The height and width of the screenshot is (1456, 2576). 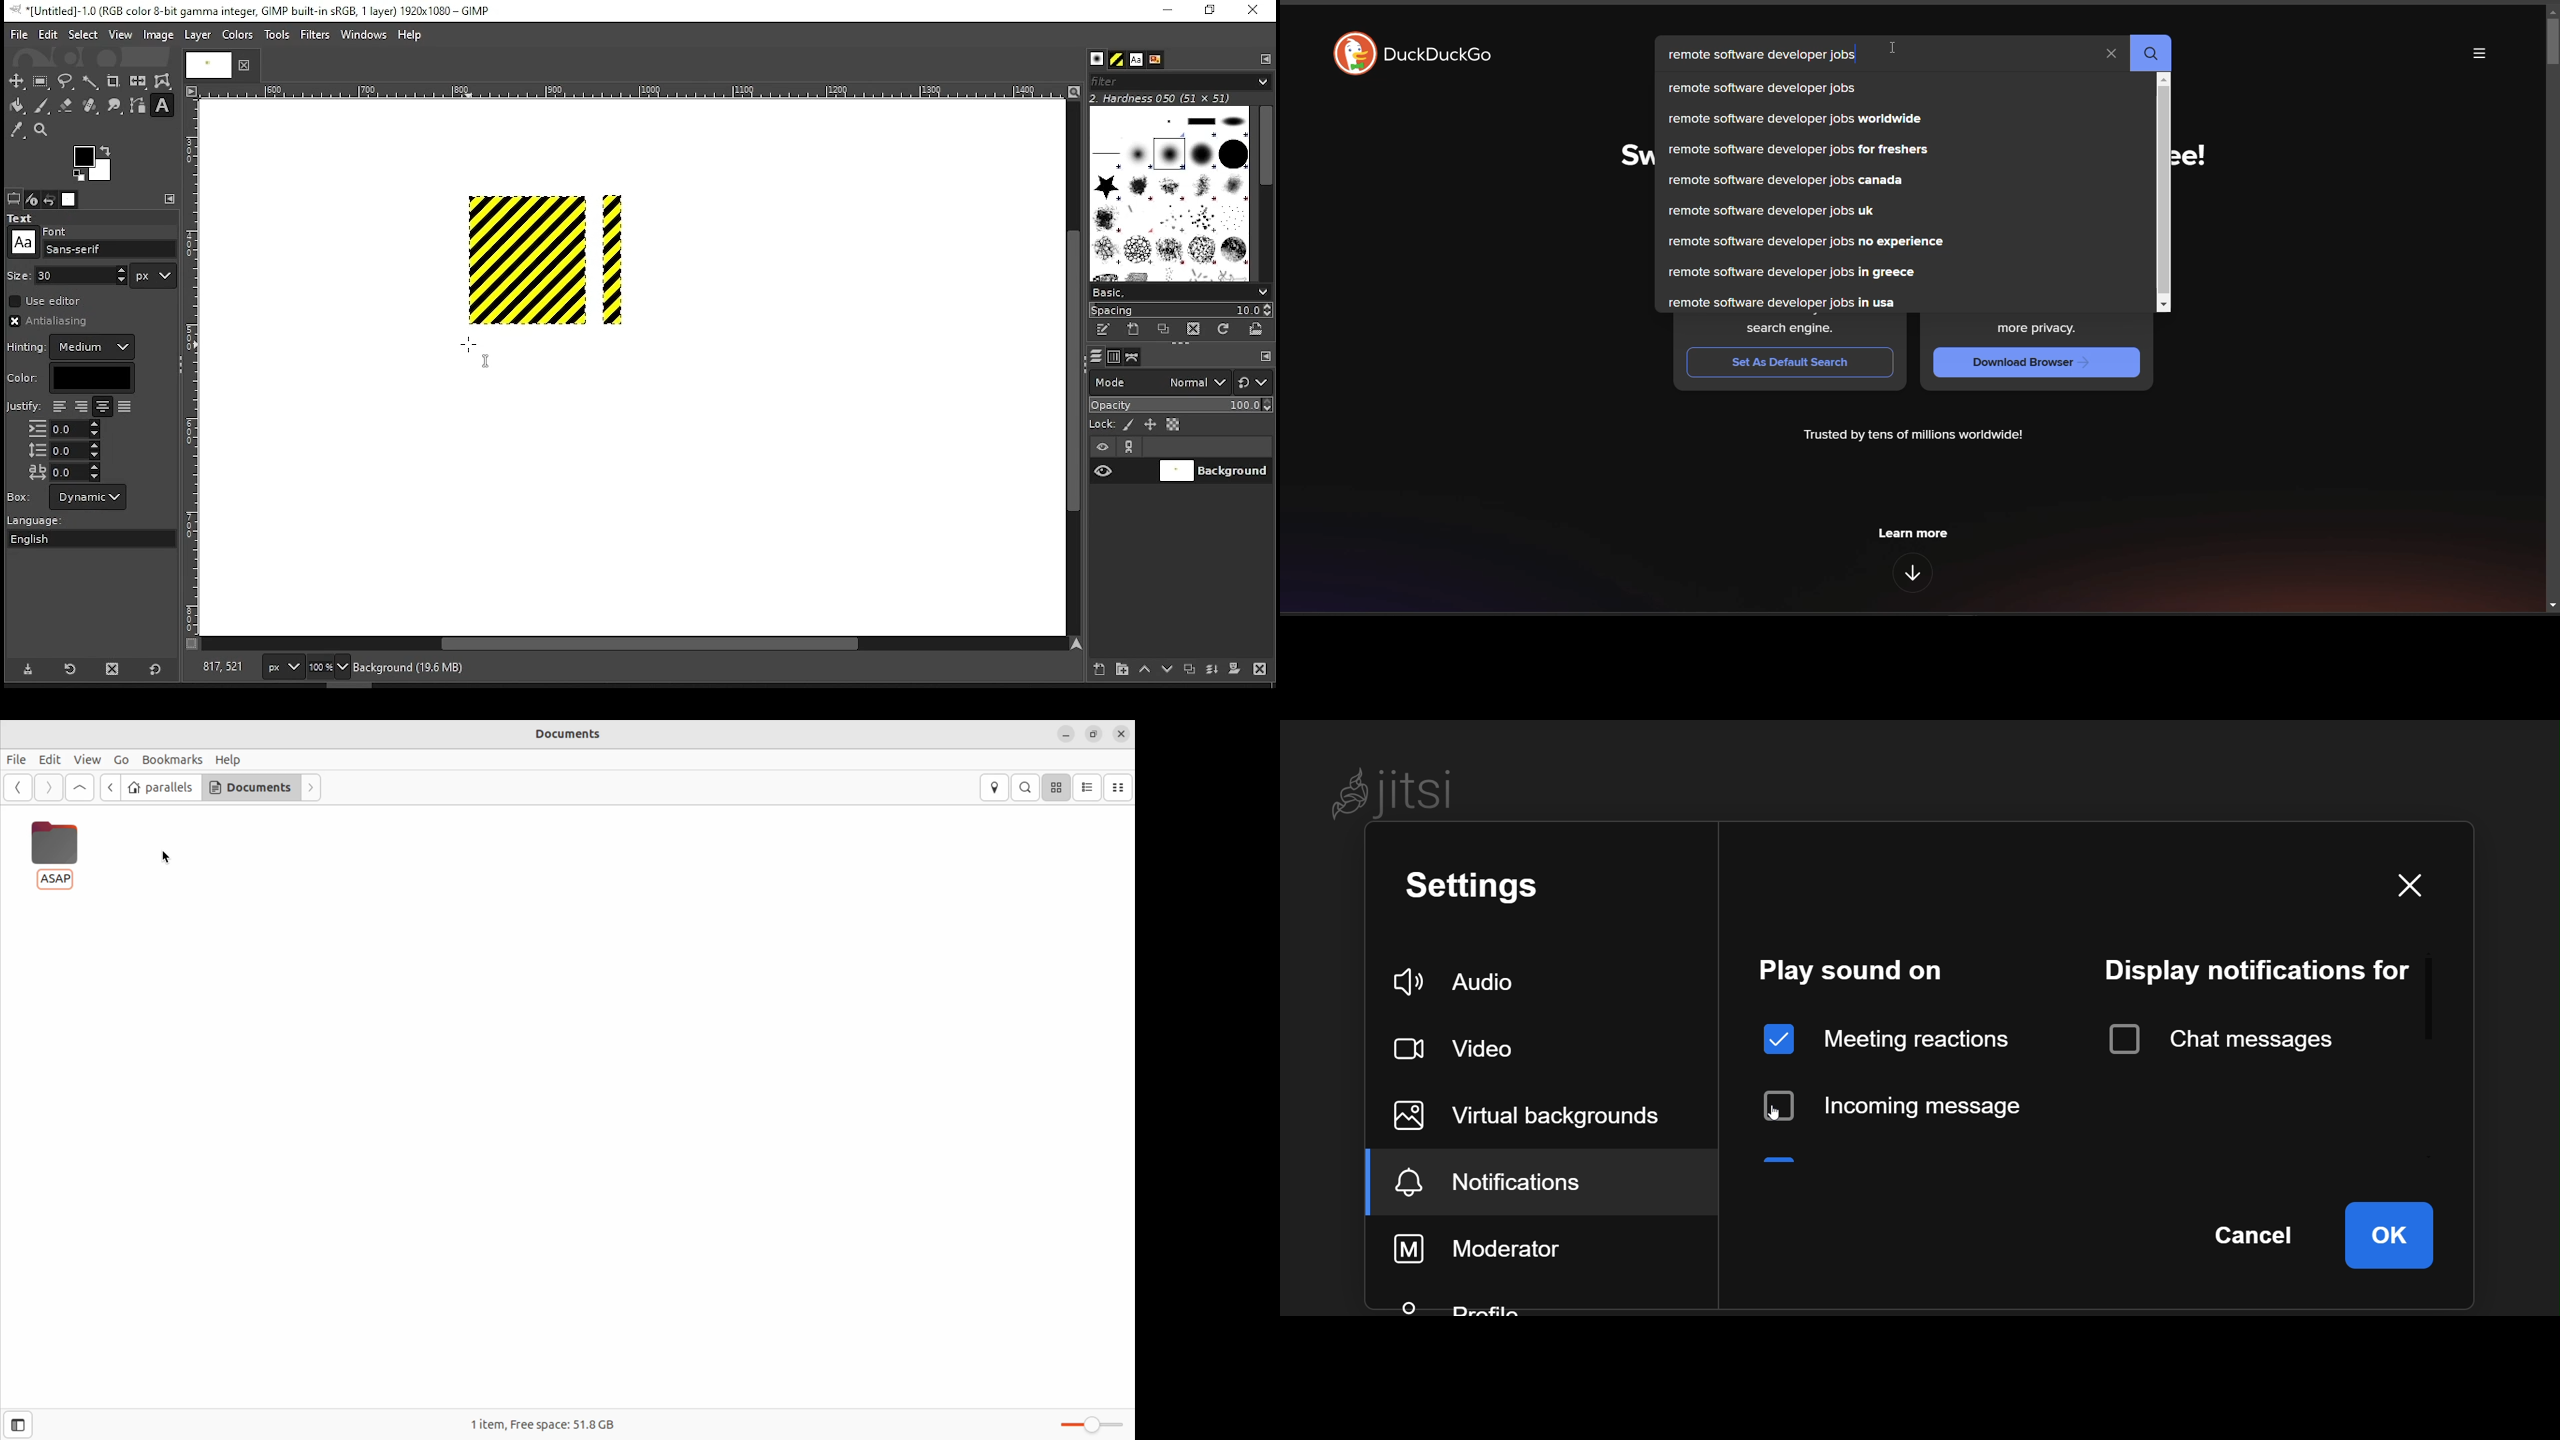 What do you see at coordinates (32, 199) in the screenshot?
I see `device status` at bounding box center [32, 199].